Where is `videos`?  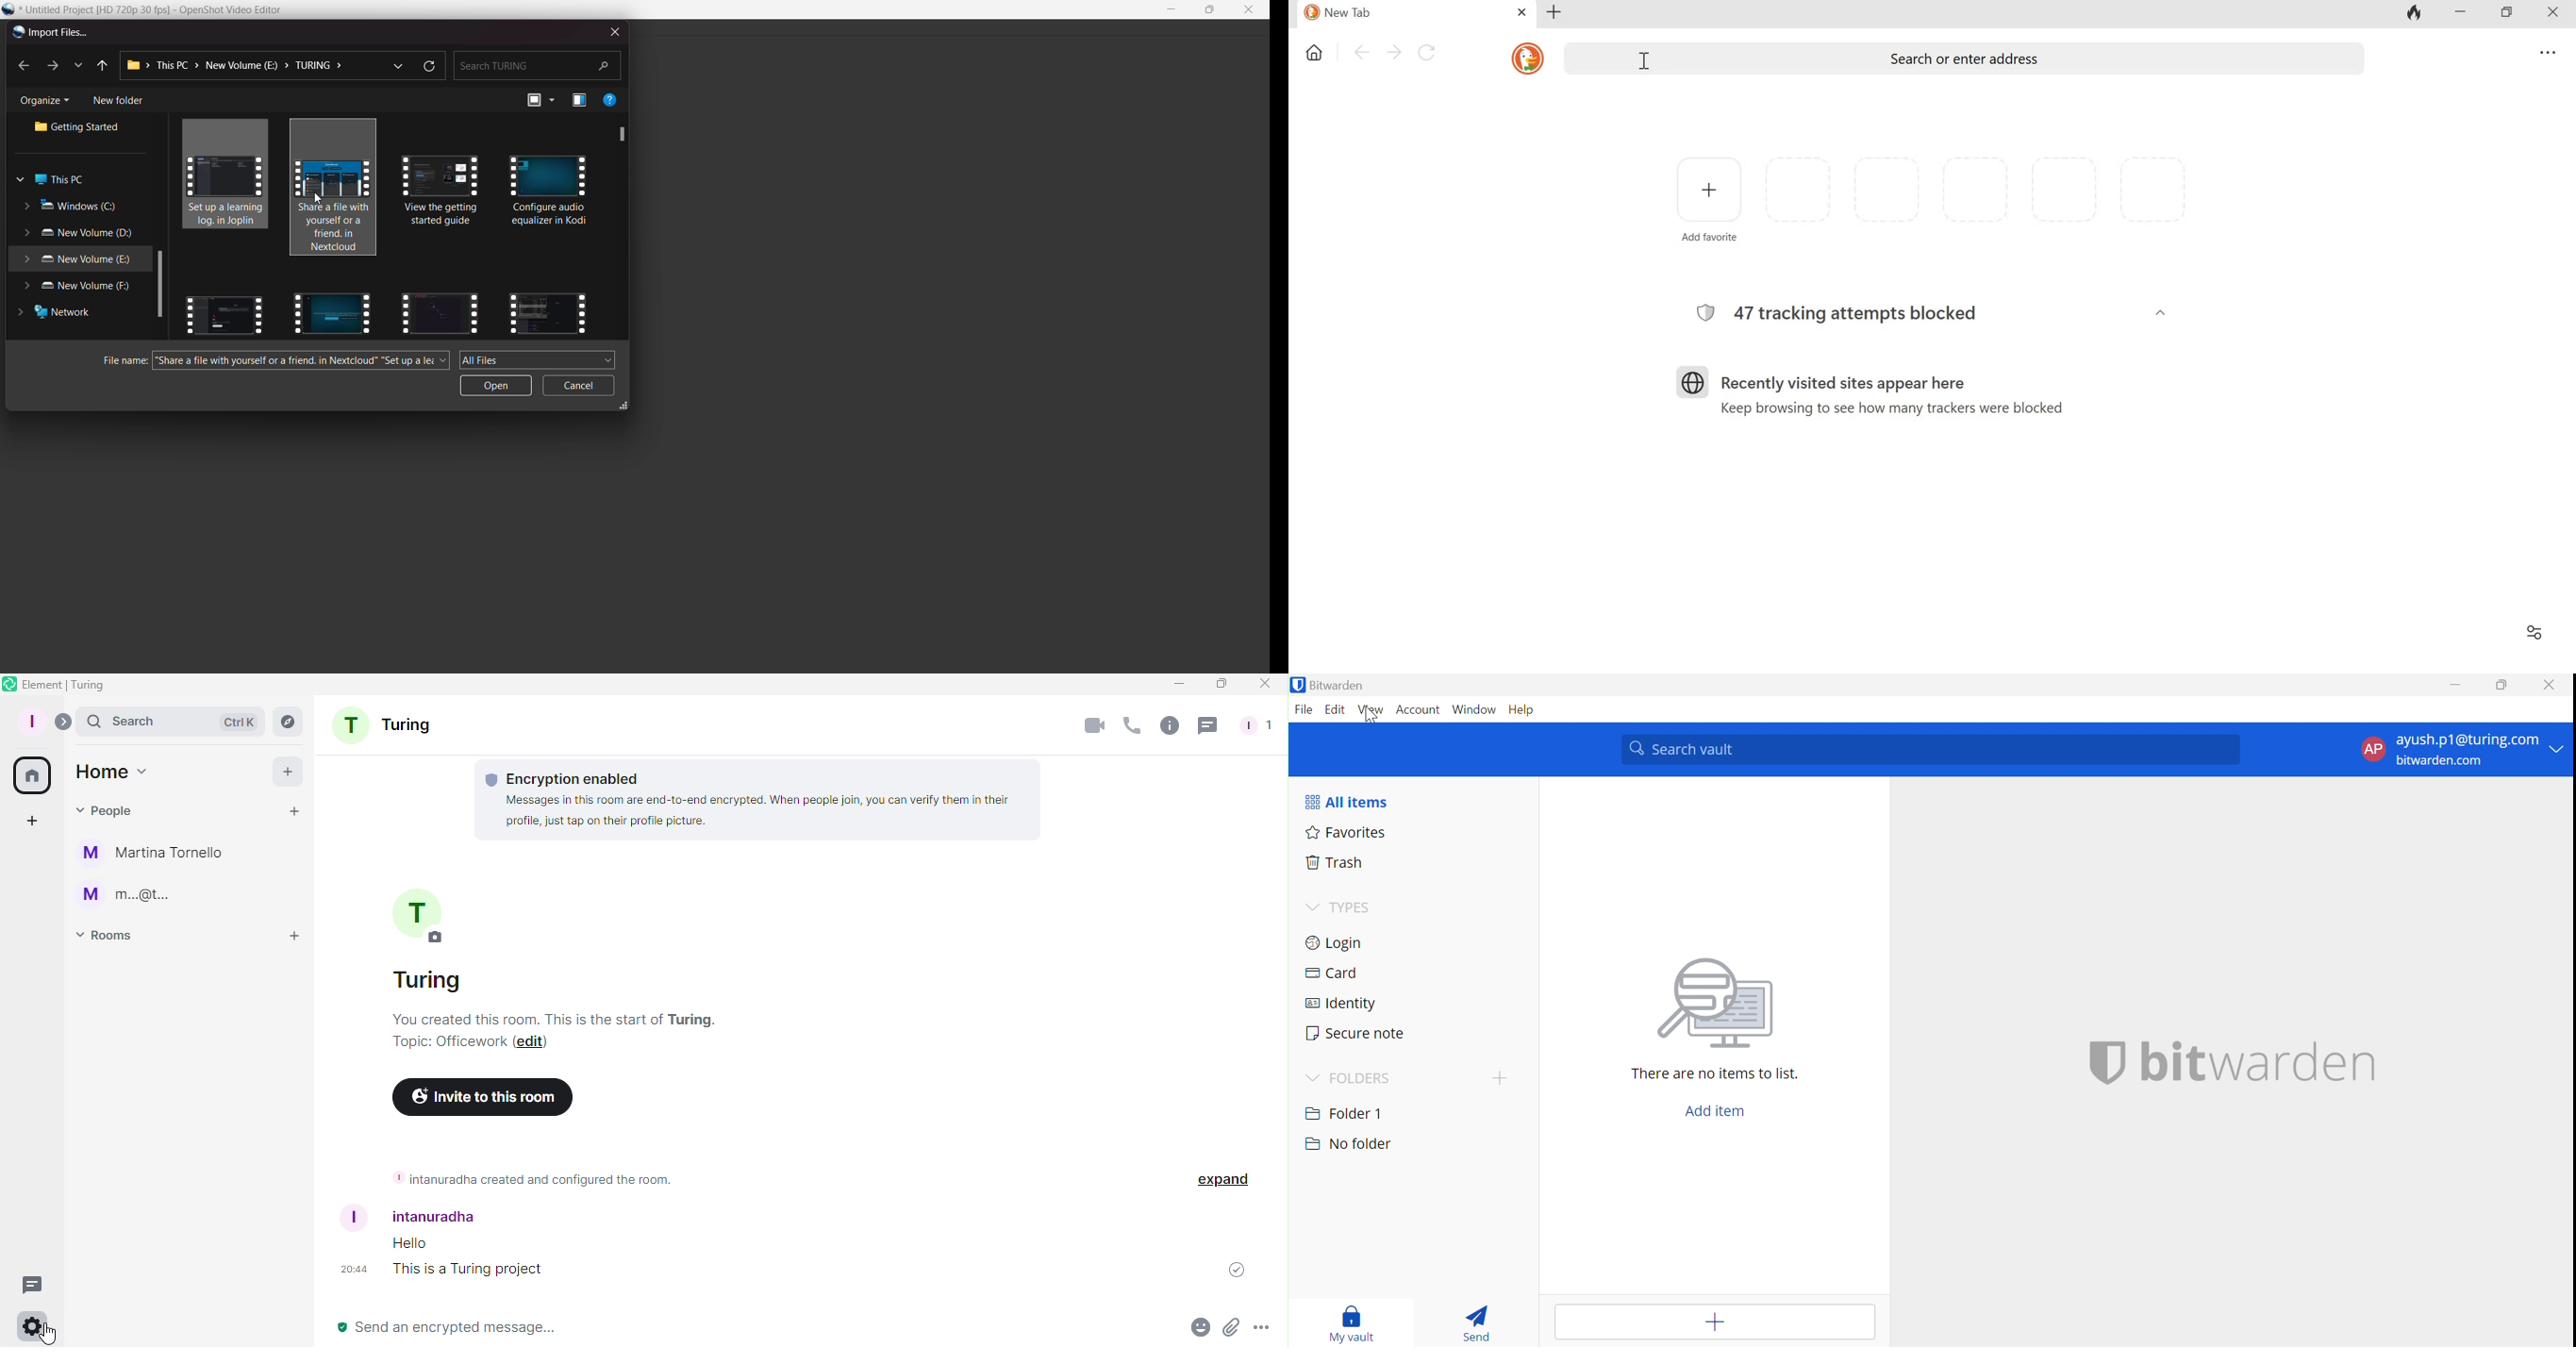 videos is located at coordinates (224, 312).